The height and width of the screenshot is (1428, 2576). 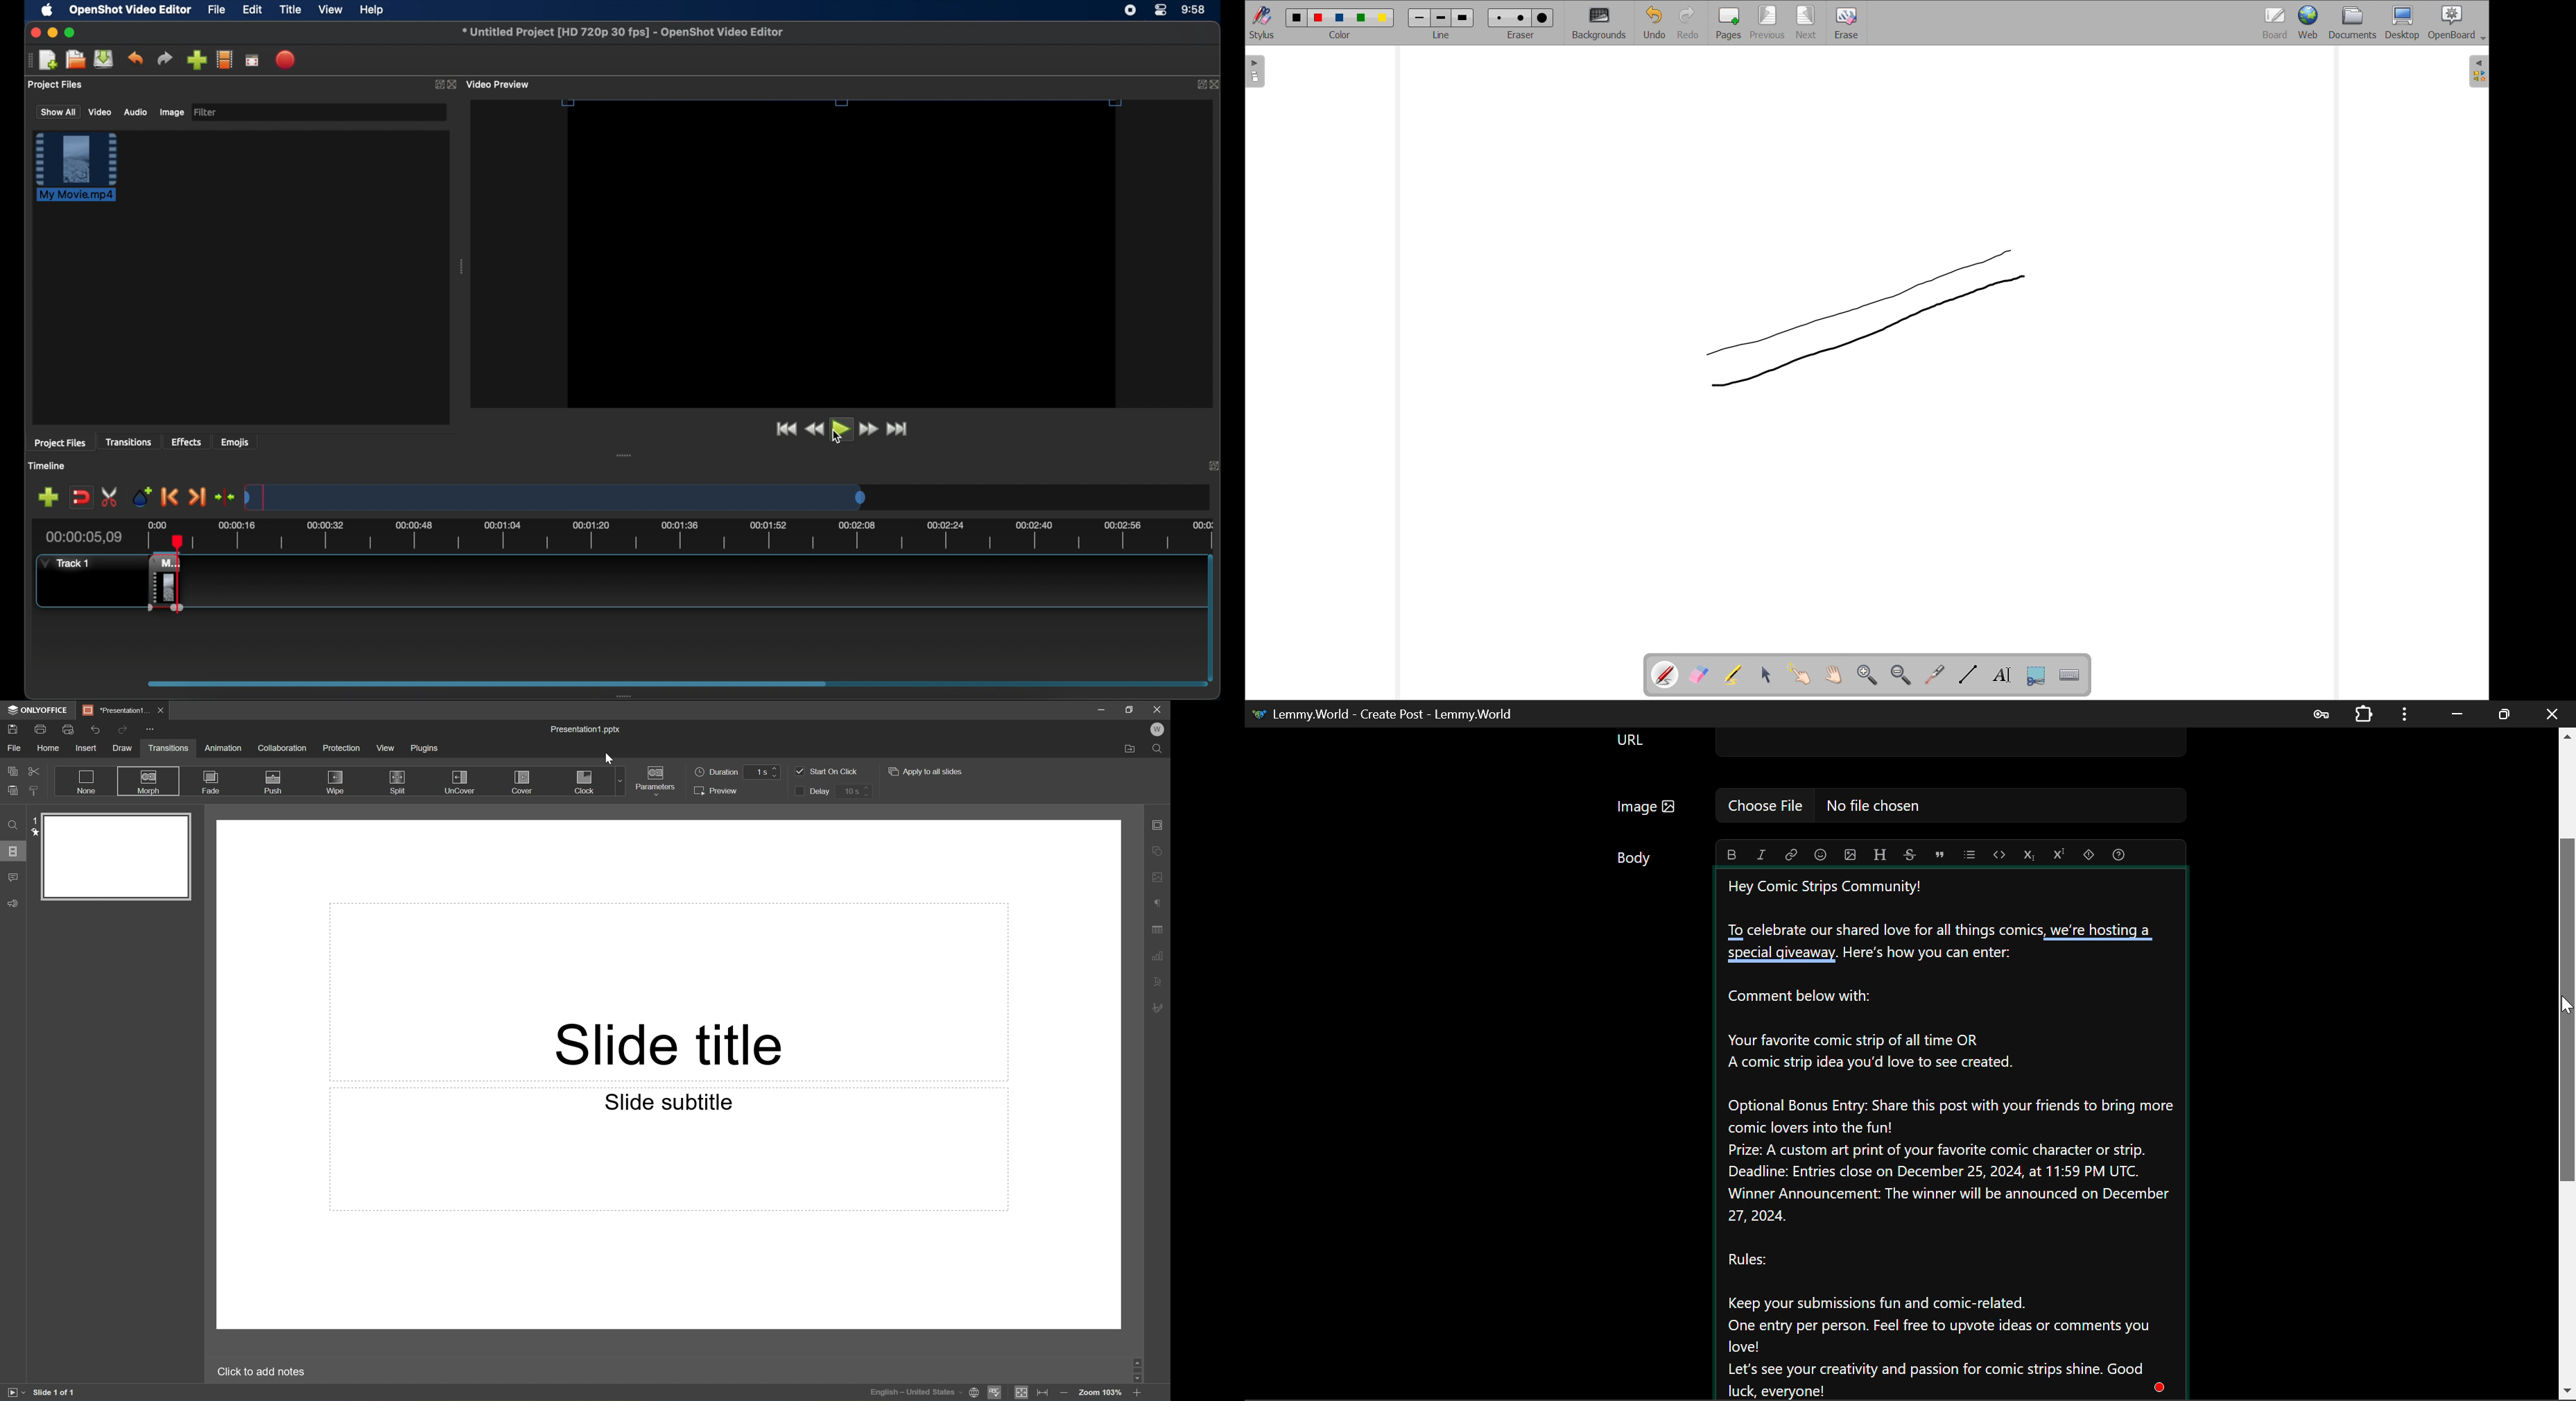 I want to click on Quick print, so click(x=68, y=729).